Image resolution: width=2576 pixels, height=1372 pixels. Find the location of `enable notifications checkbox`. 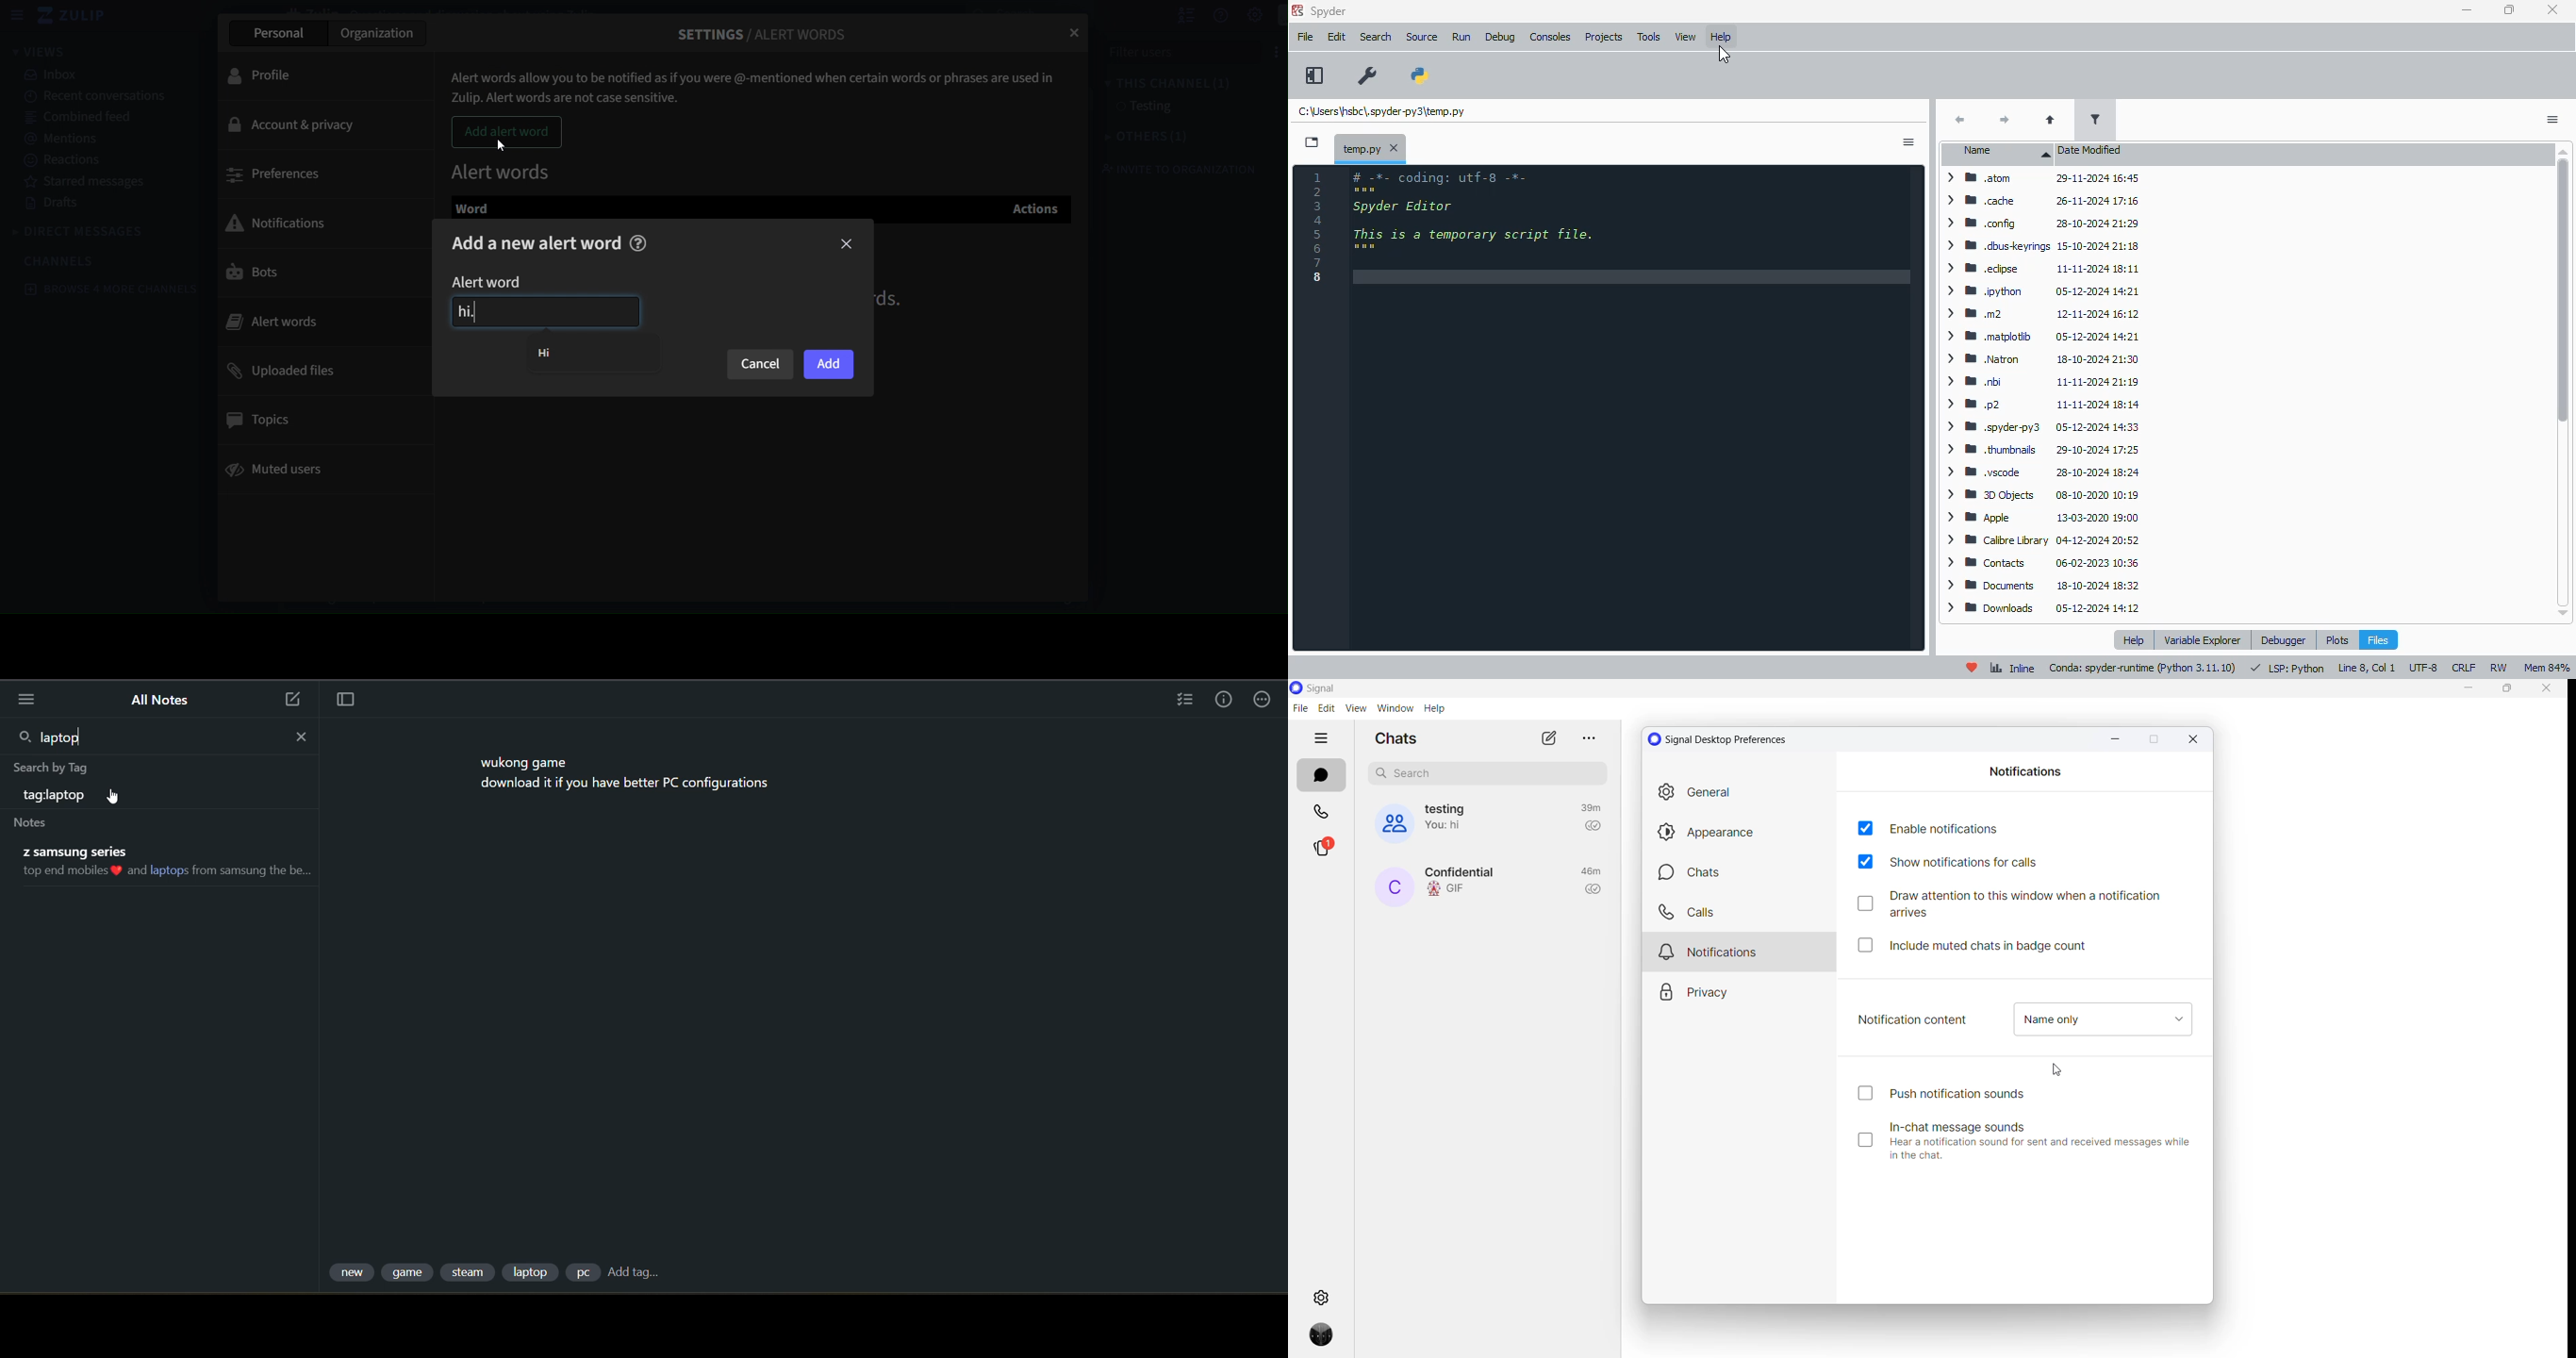

enable notifications checkbox is located at coordinates (1927, 827).